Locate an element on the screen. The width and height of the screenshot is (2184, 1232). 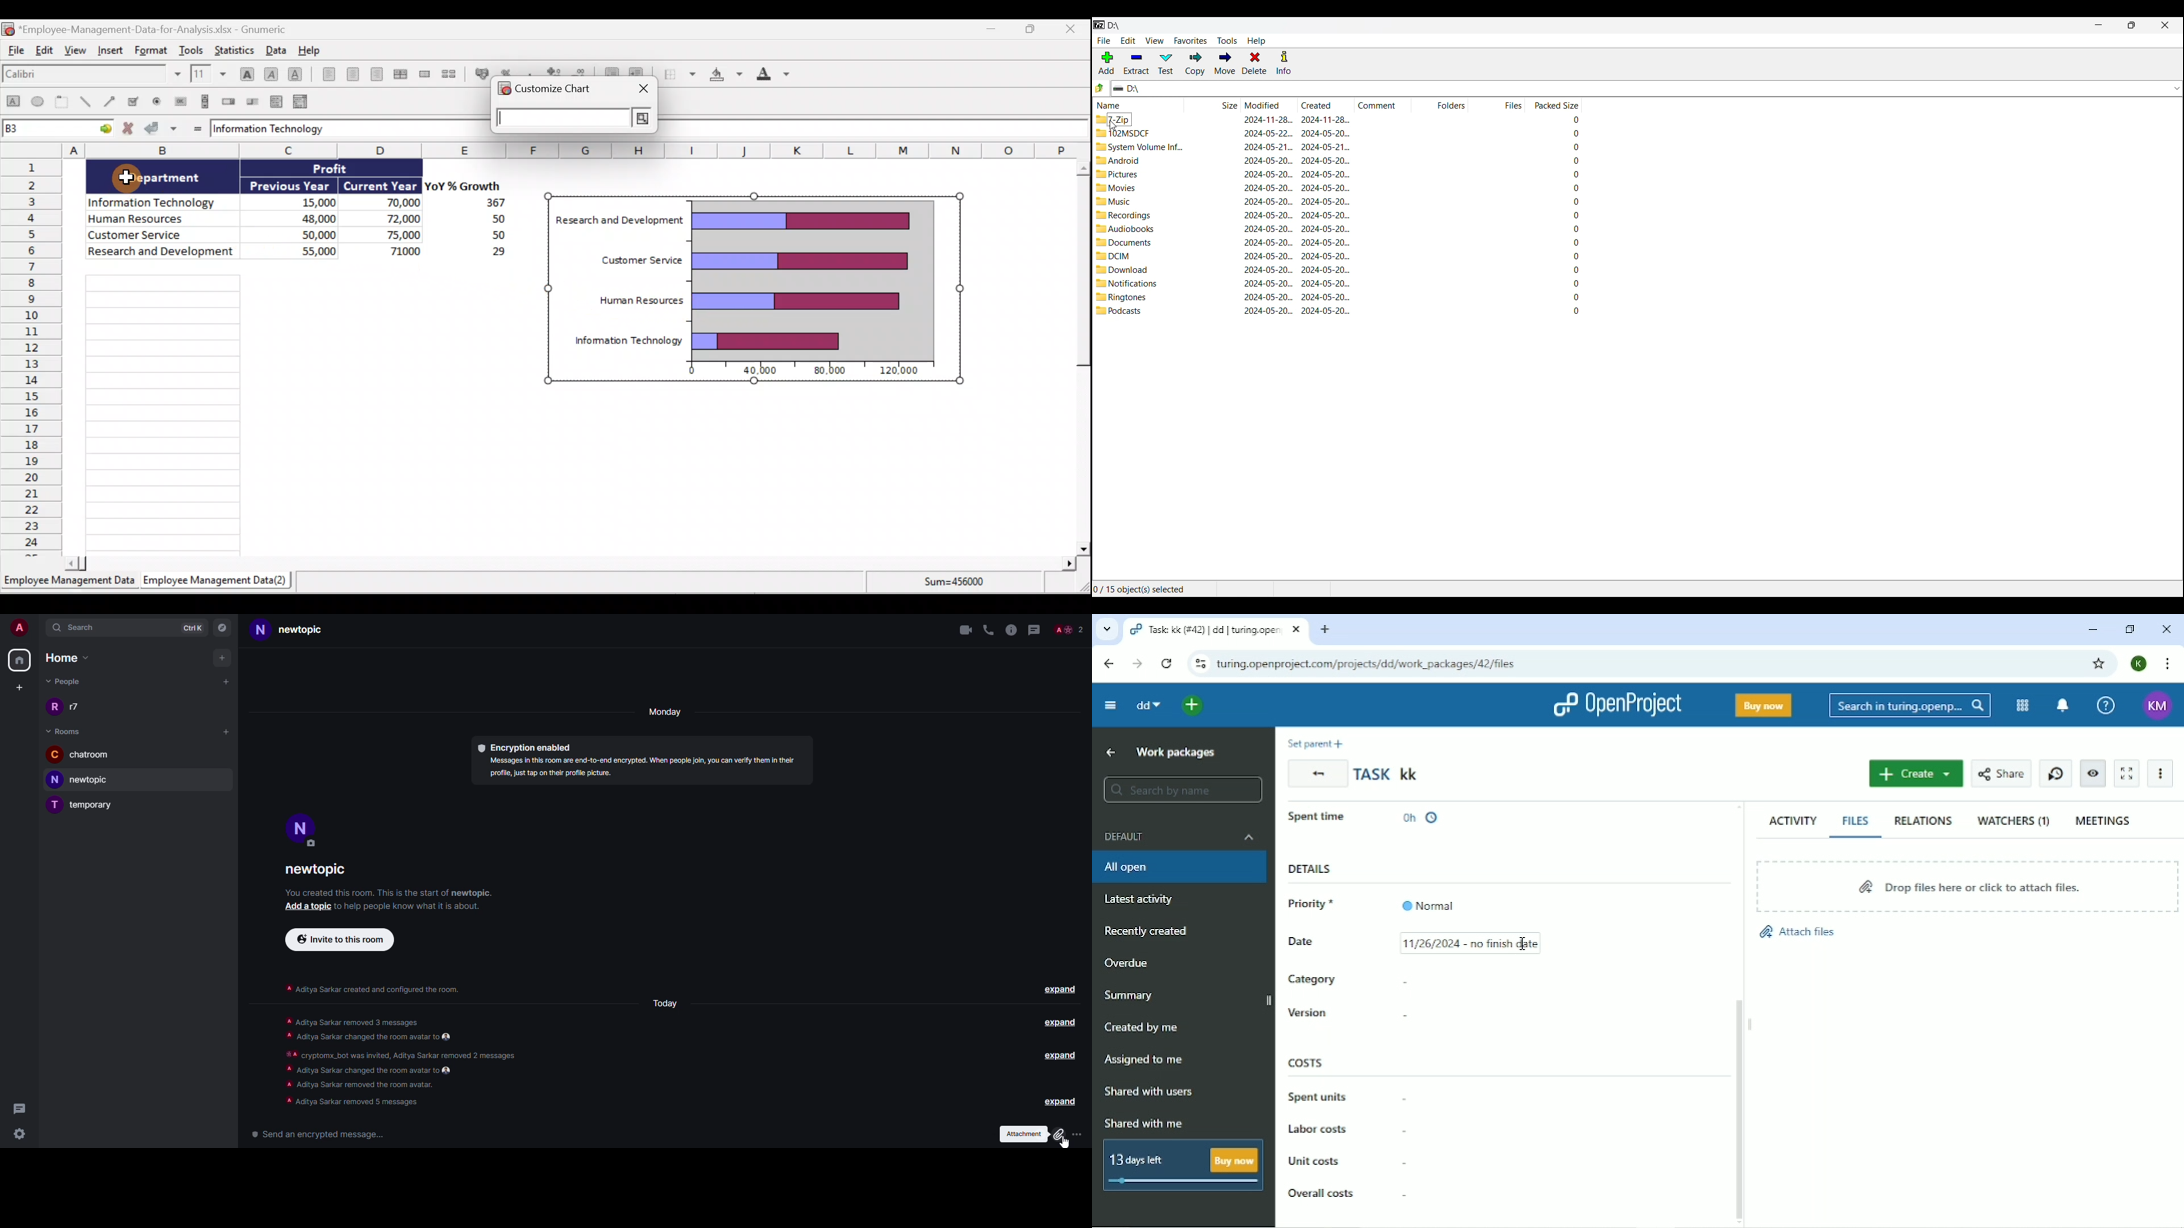
Create a combo box is located at coordinates (302, 101).